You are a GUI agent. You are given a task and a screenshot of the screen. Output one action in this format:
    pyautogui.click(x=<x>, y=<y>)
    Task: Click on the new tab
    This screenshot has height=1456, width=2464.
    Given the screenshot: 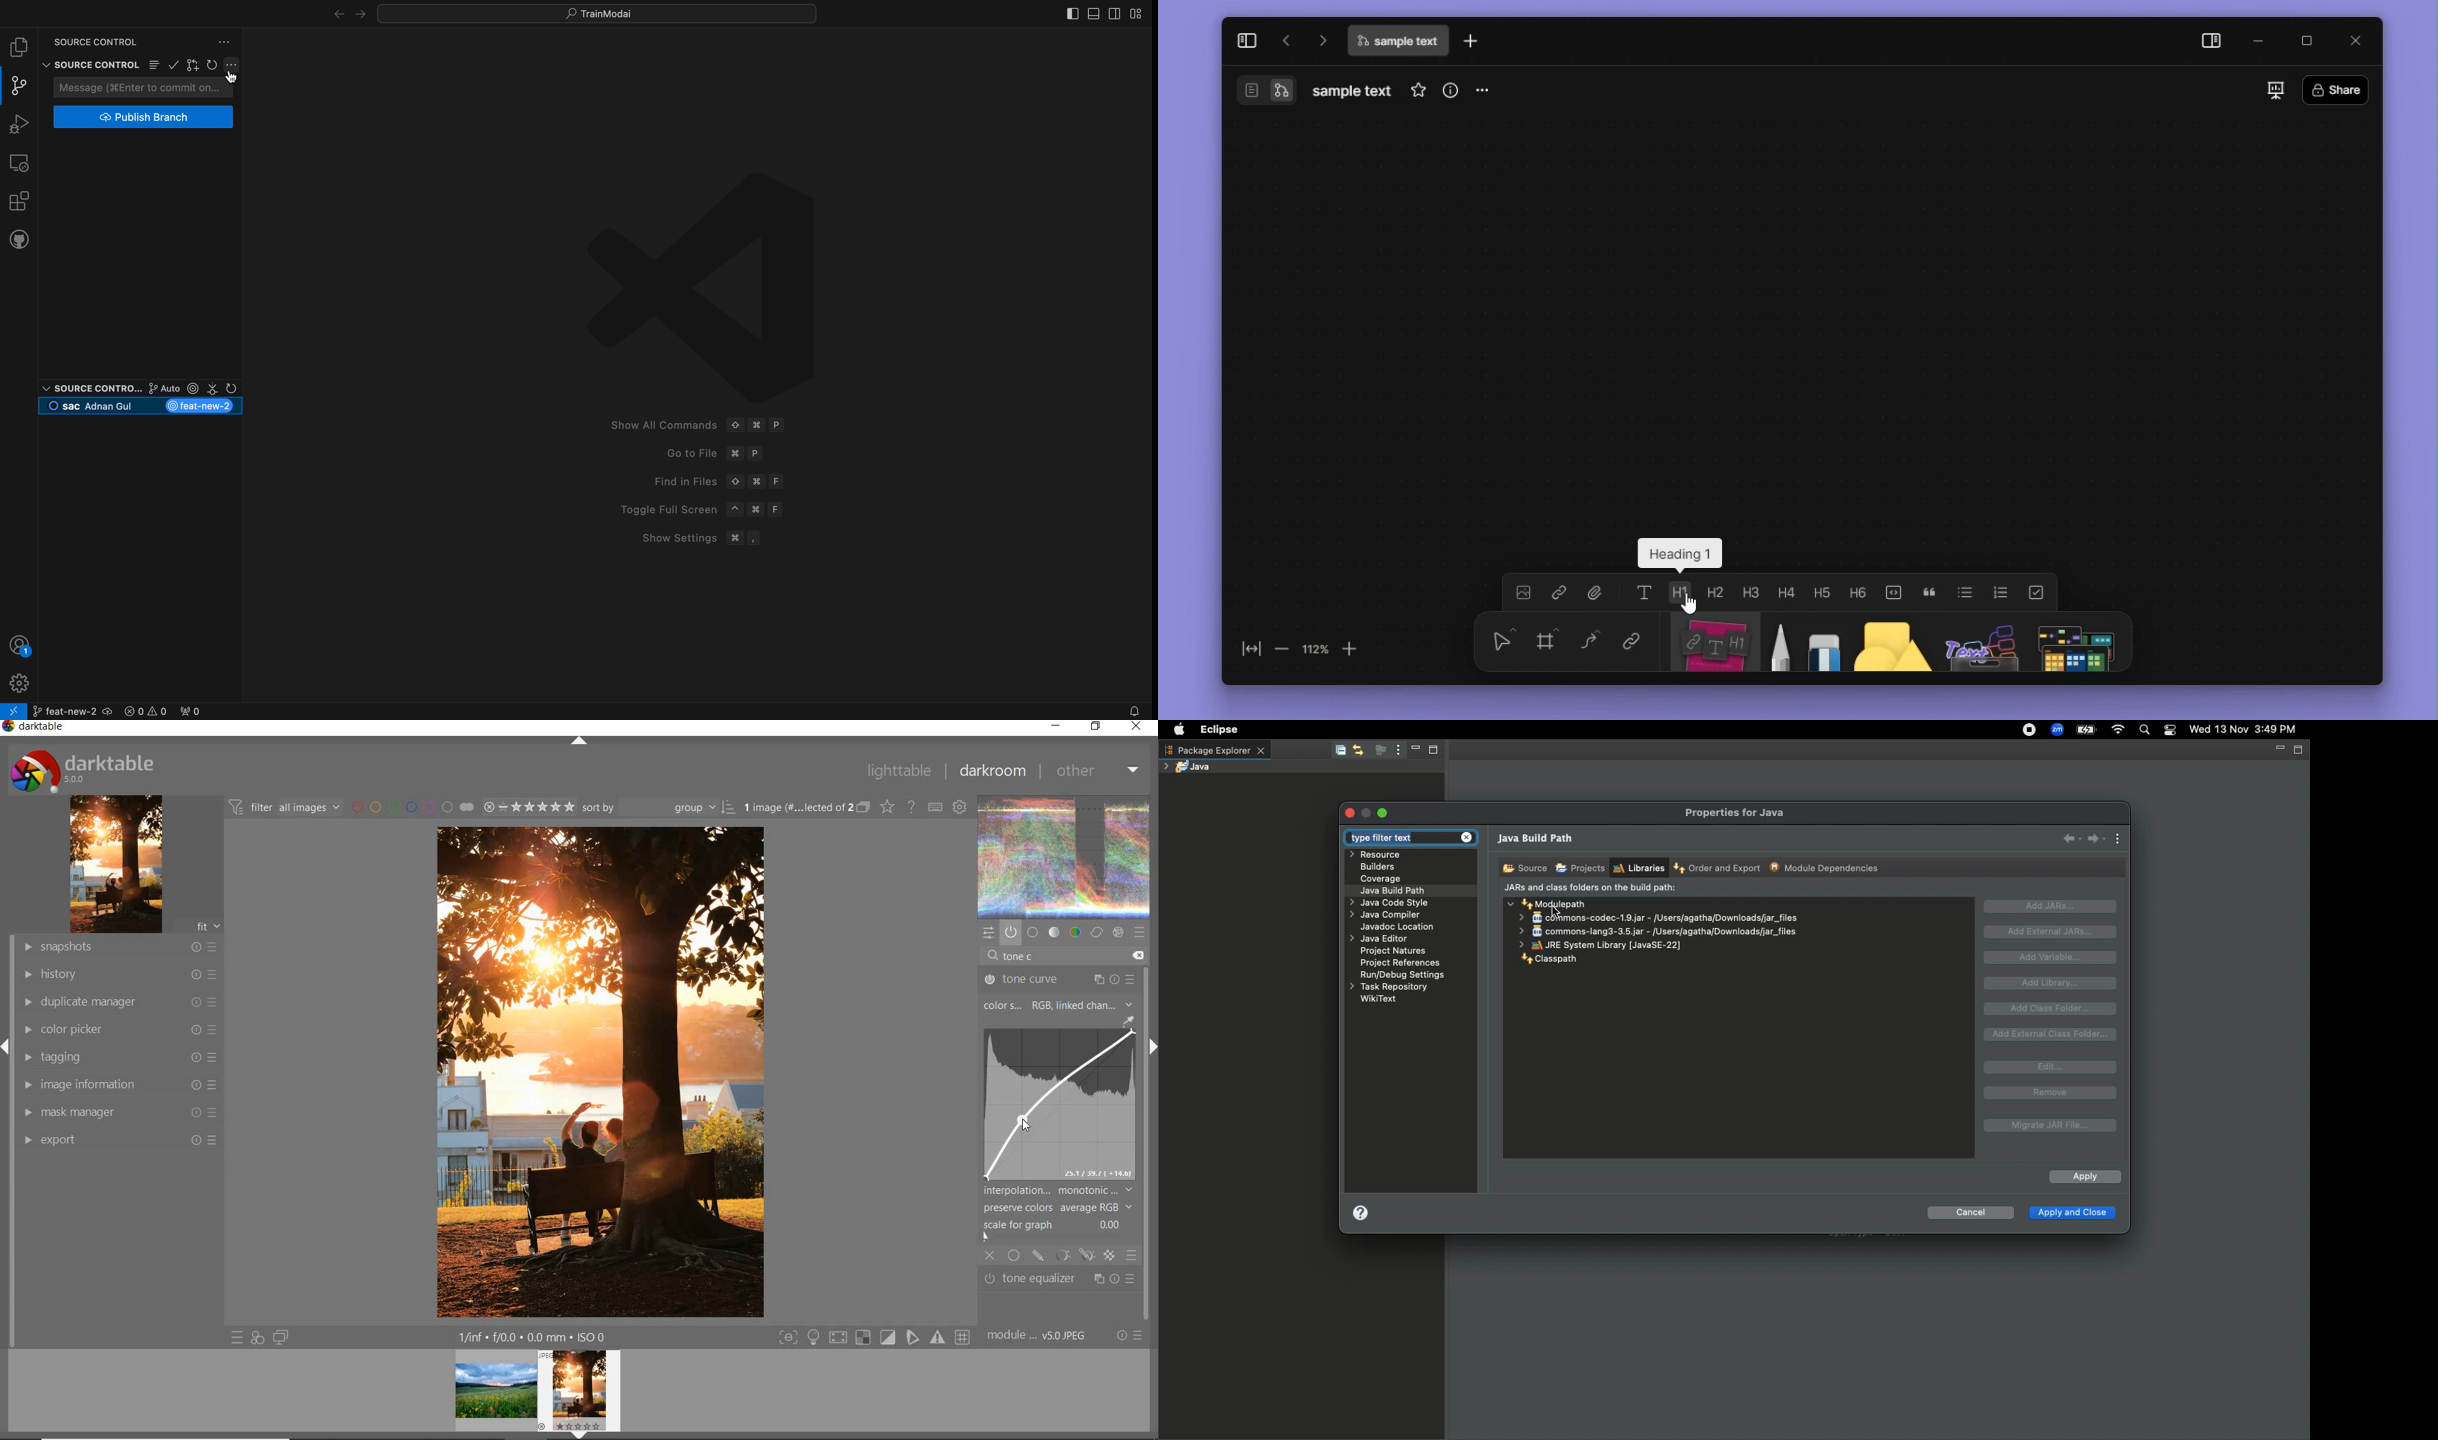 What is the action you would take?
    pyautogui.click(x=1471, y=40)
    